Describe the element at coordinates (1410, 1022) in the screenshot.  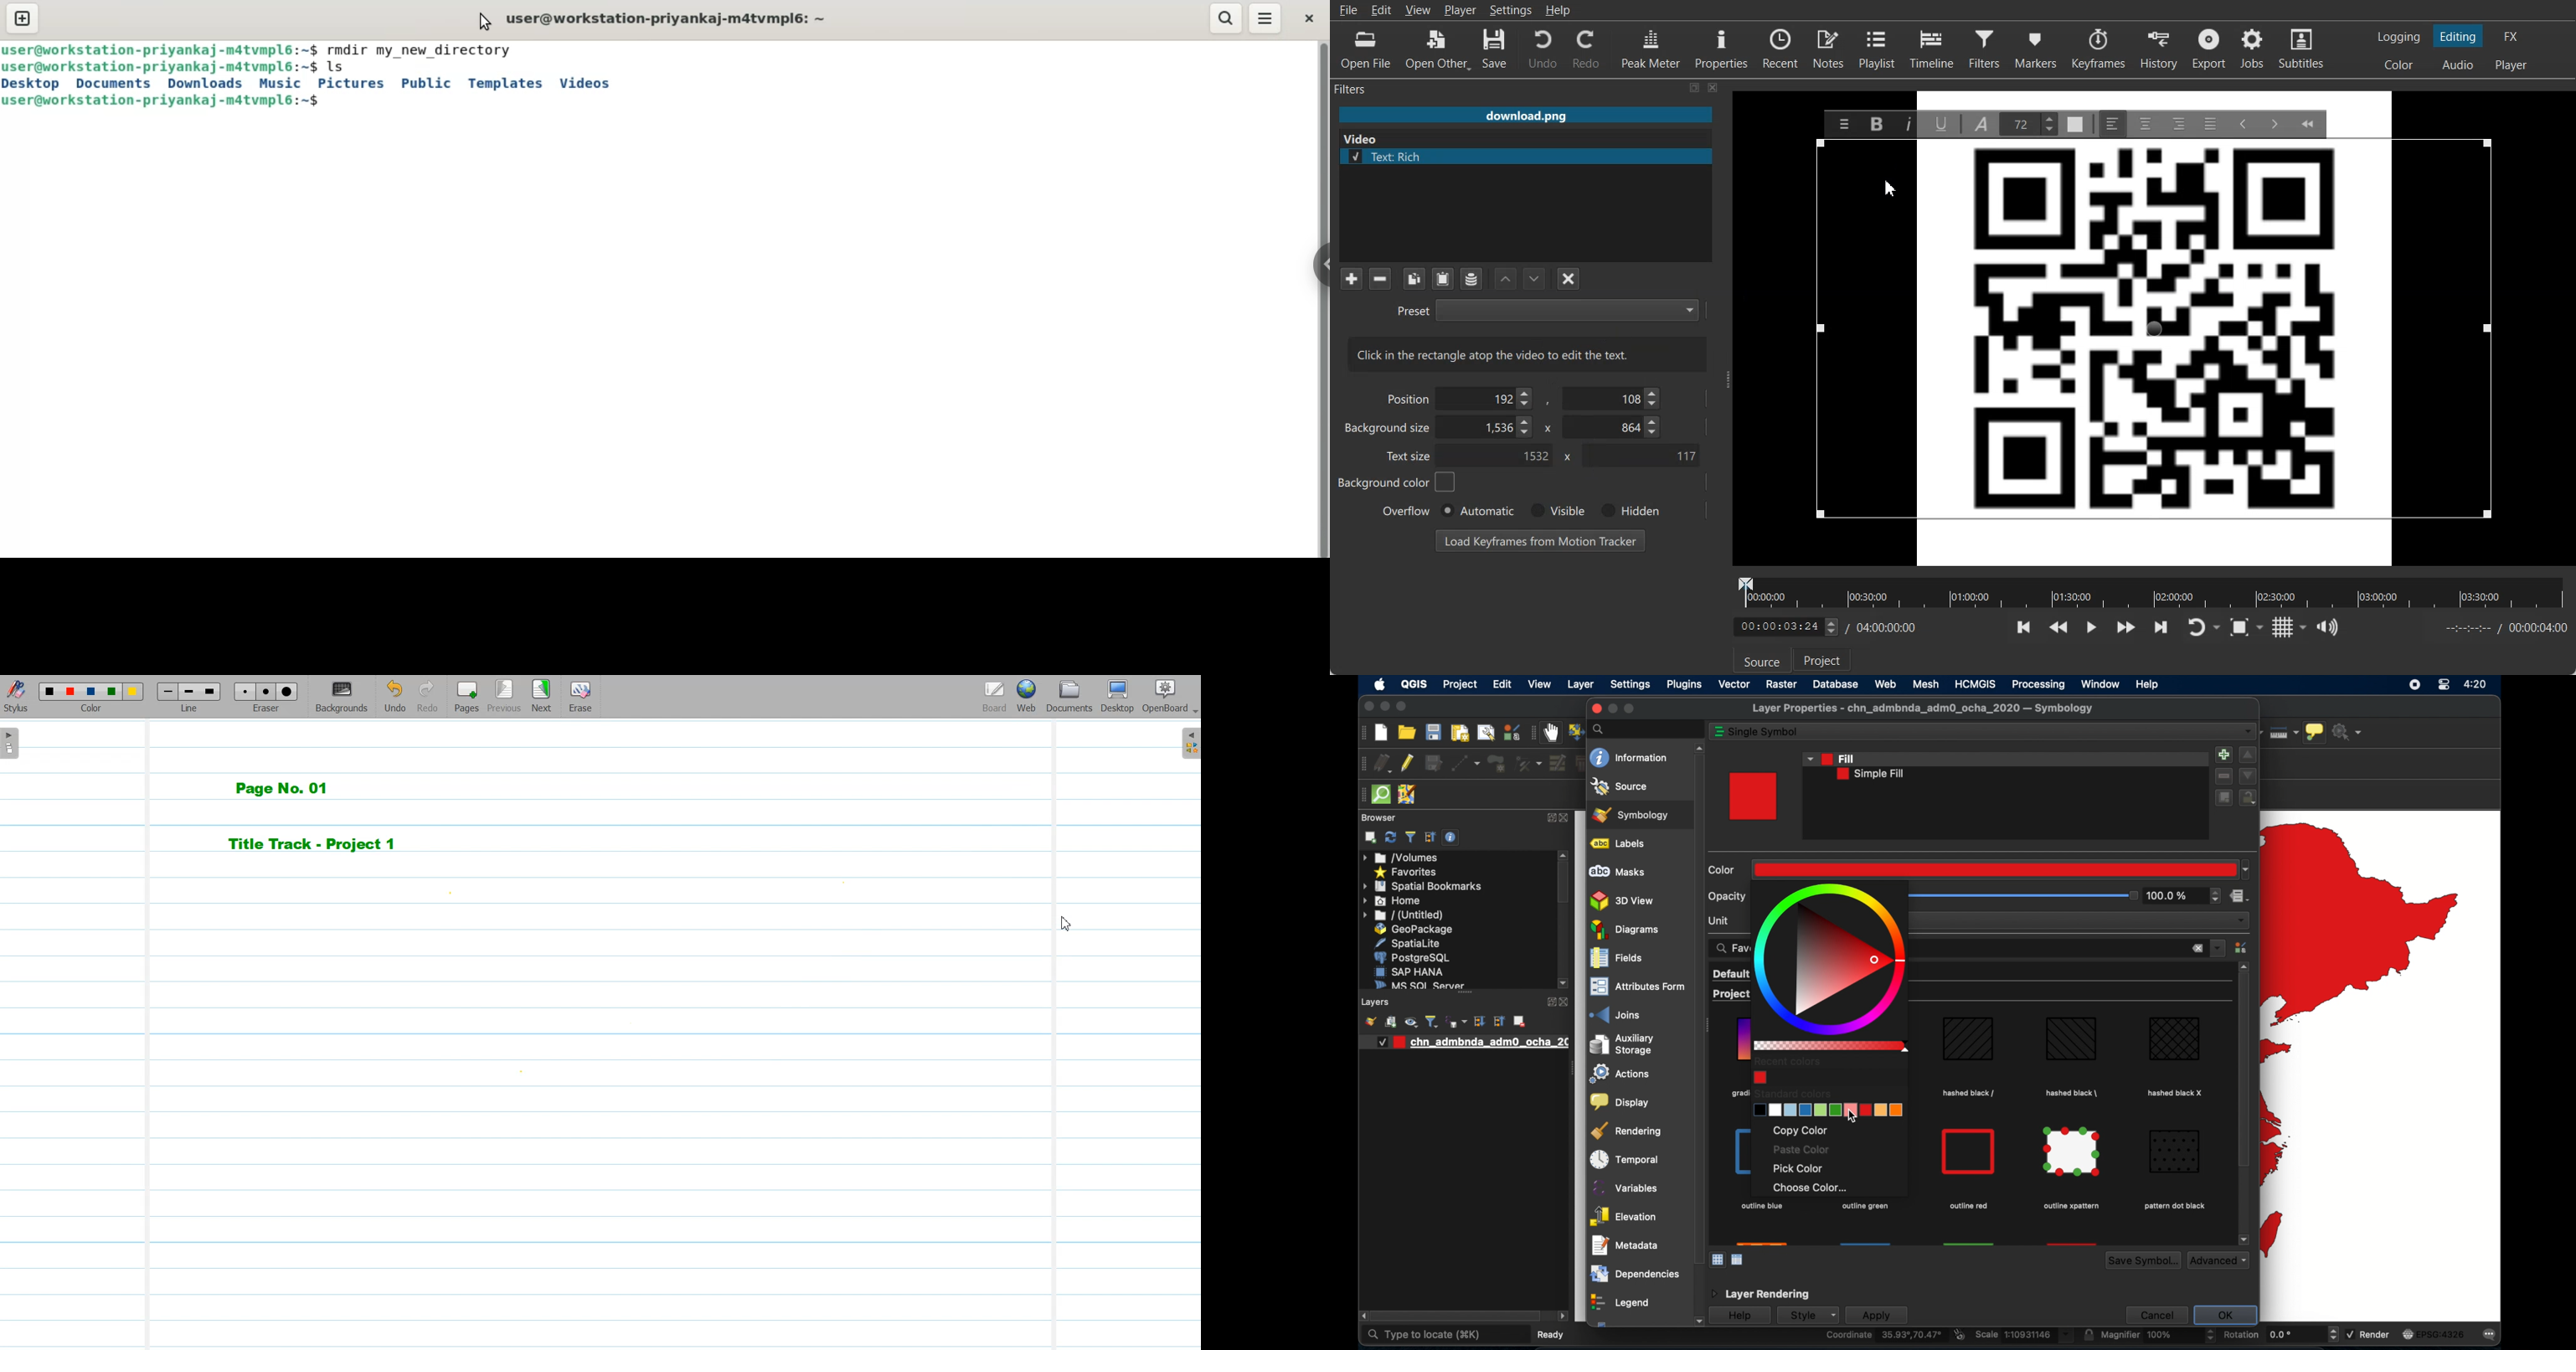
I see `manage map theme` at that location.